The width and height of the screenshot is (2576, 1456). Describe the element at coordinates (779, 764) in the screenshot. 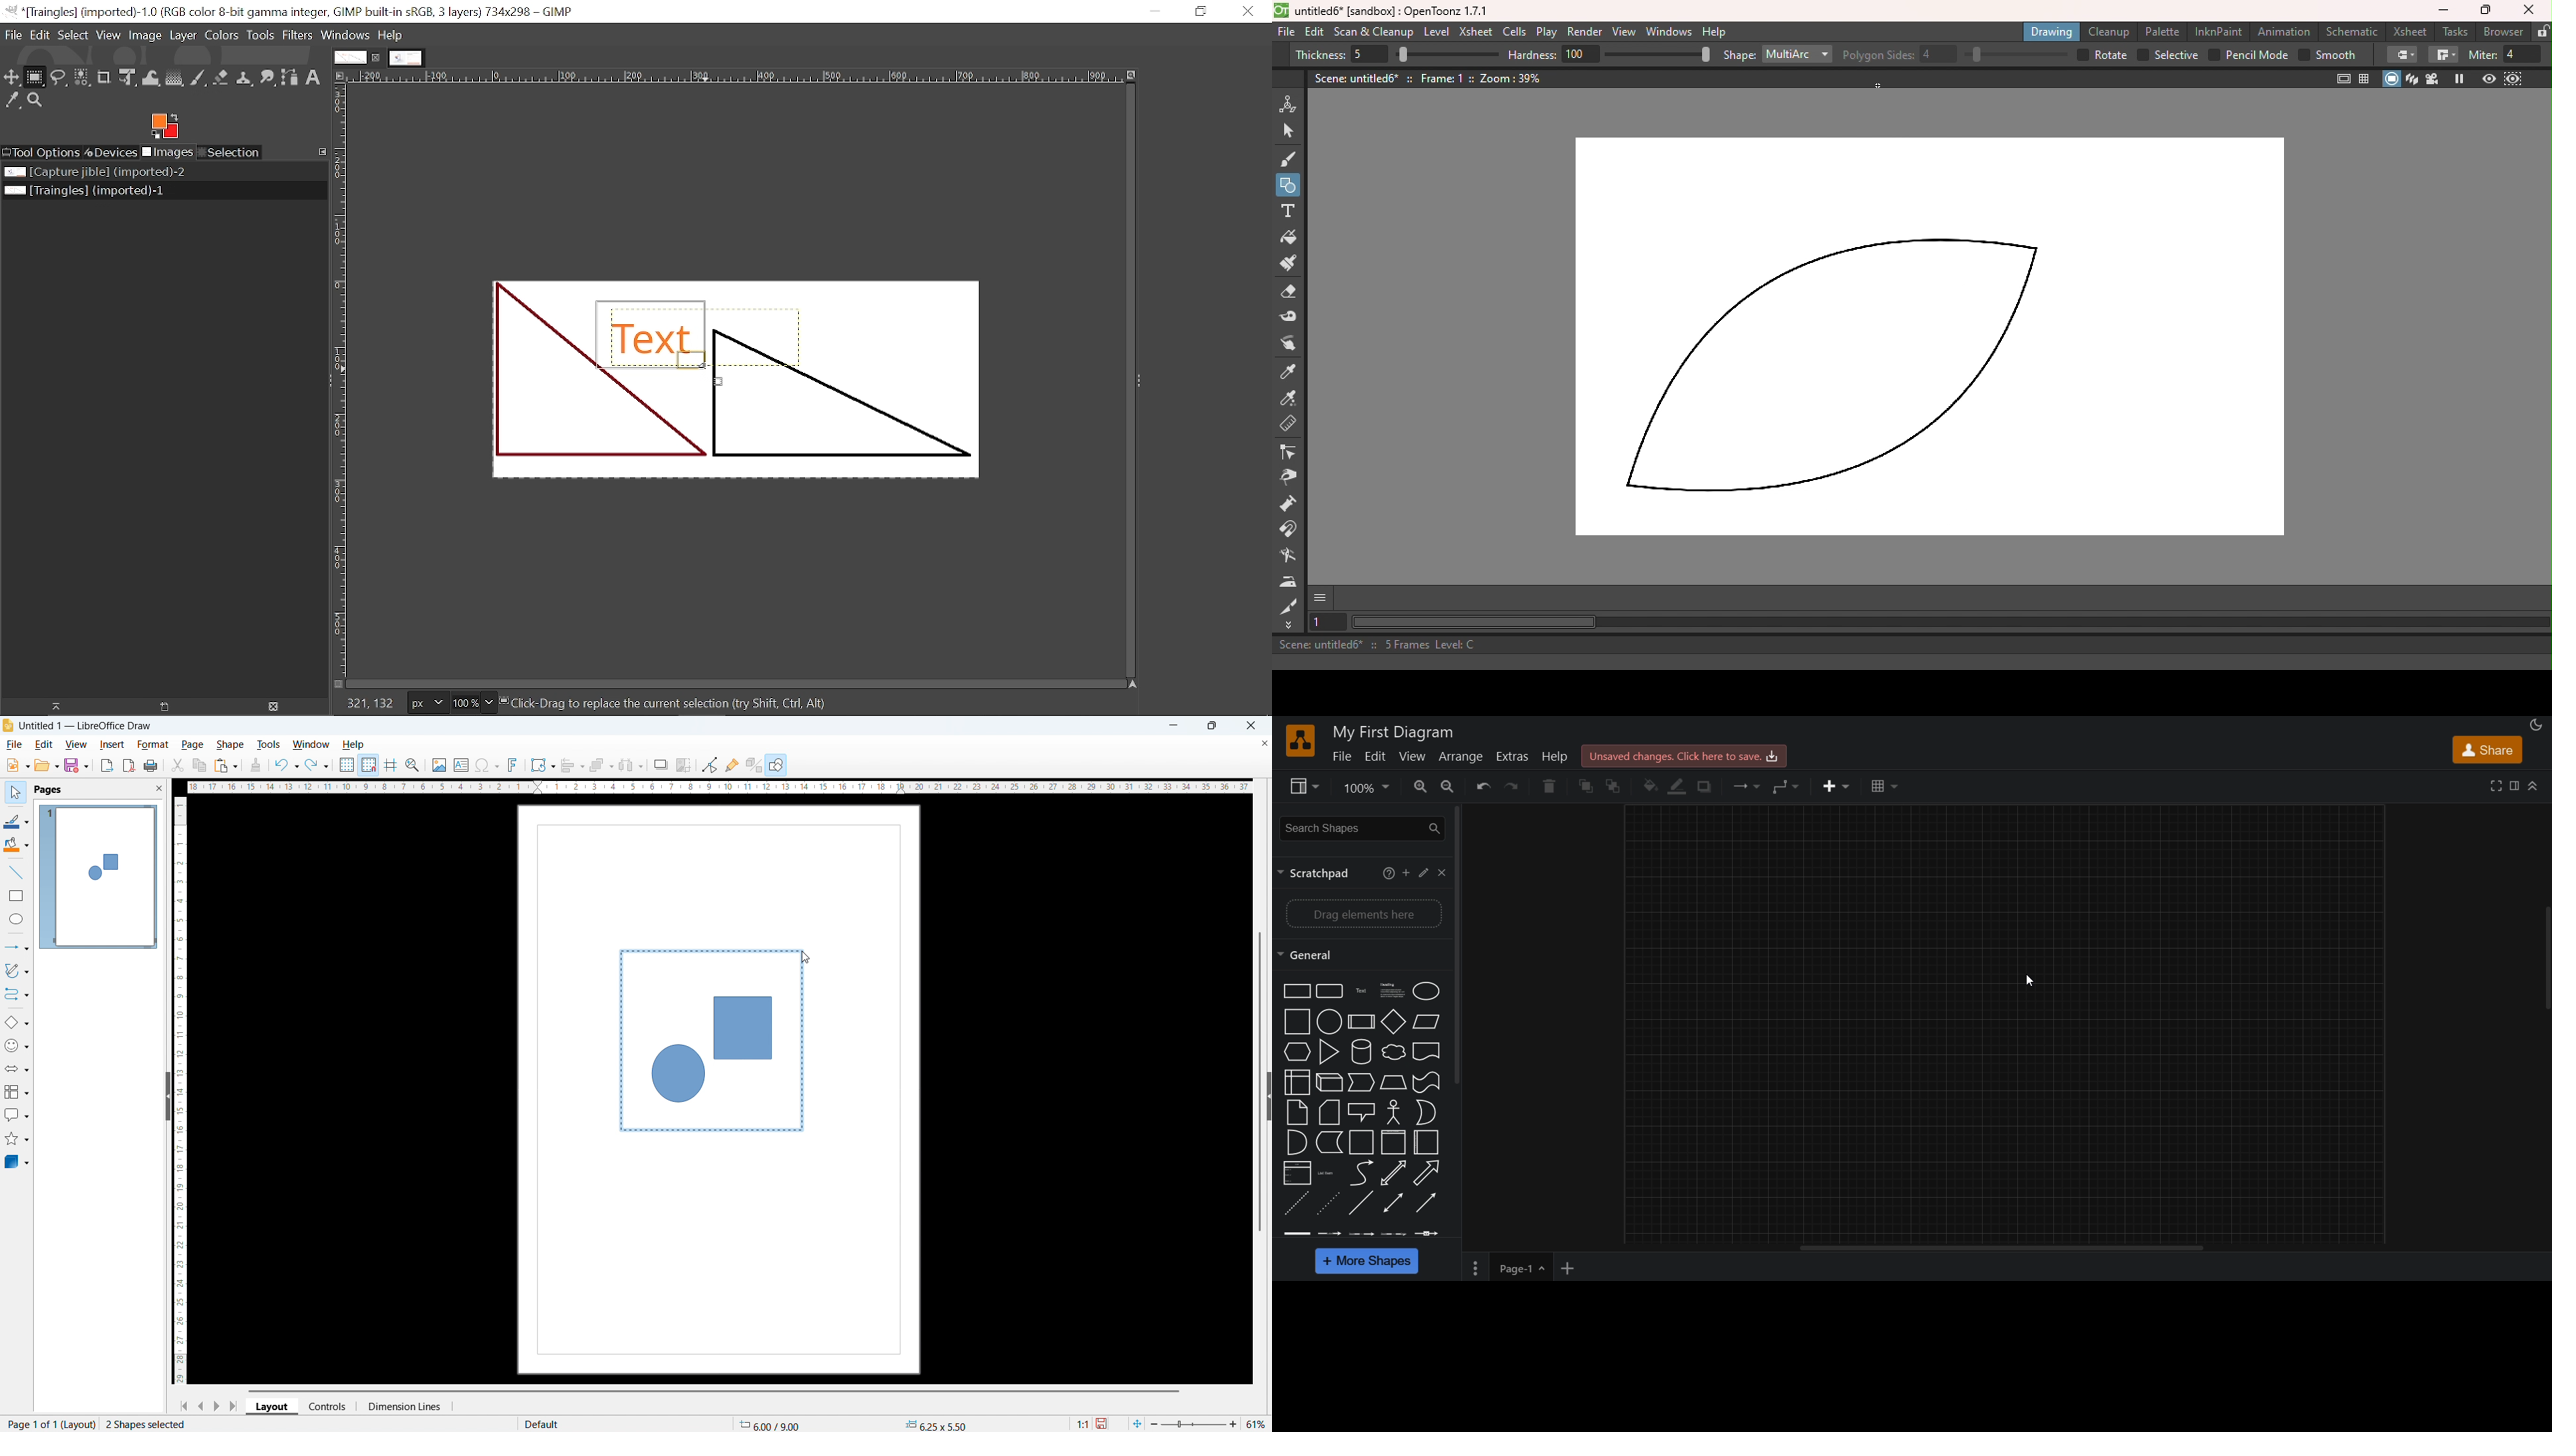

I see `open draw functions` at that location.